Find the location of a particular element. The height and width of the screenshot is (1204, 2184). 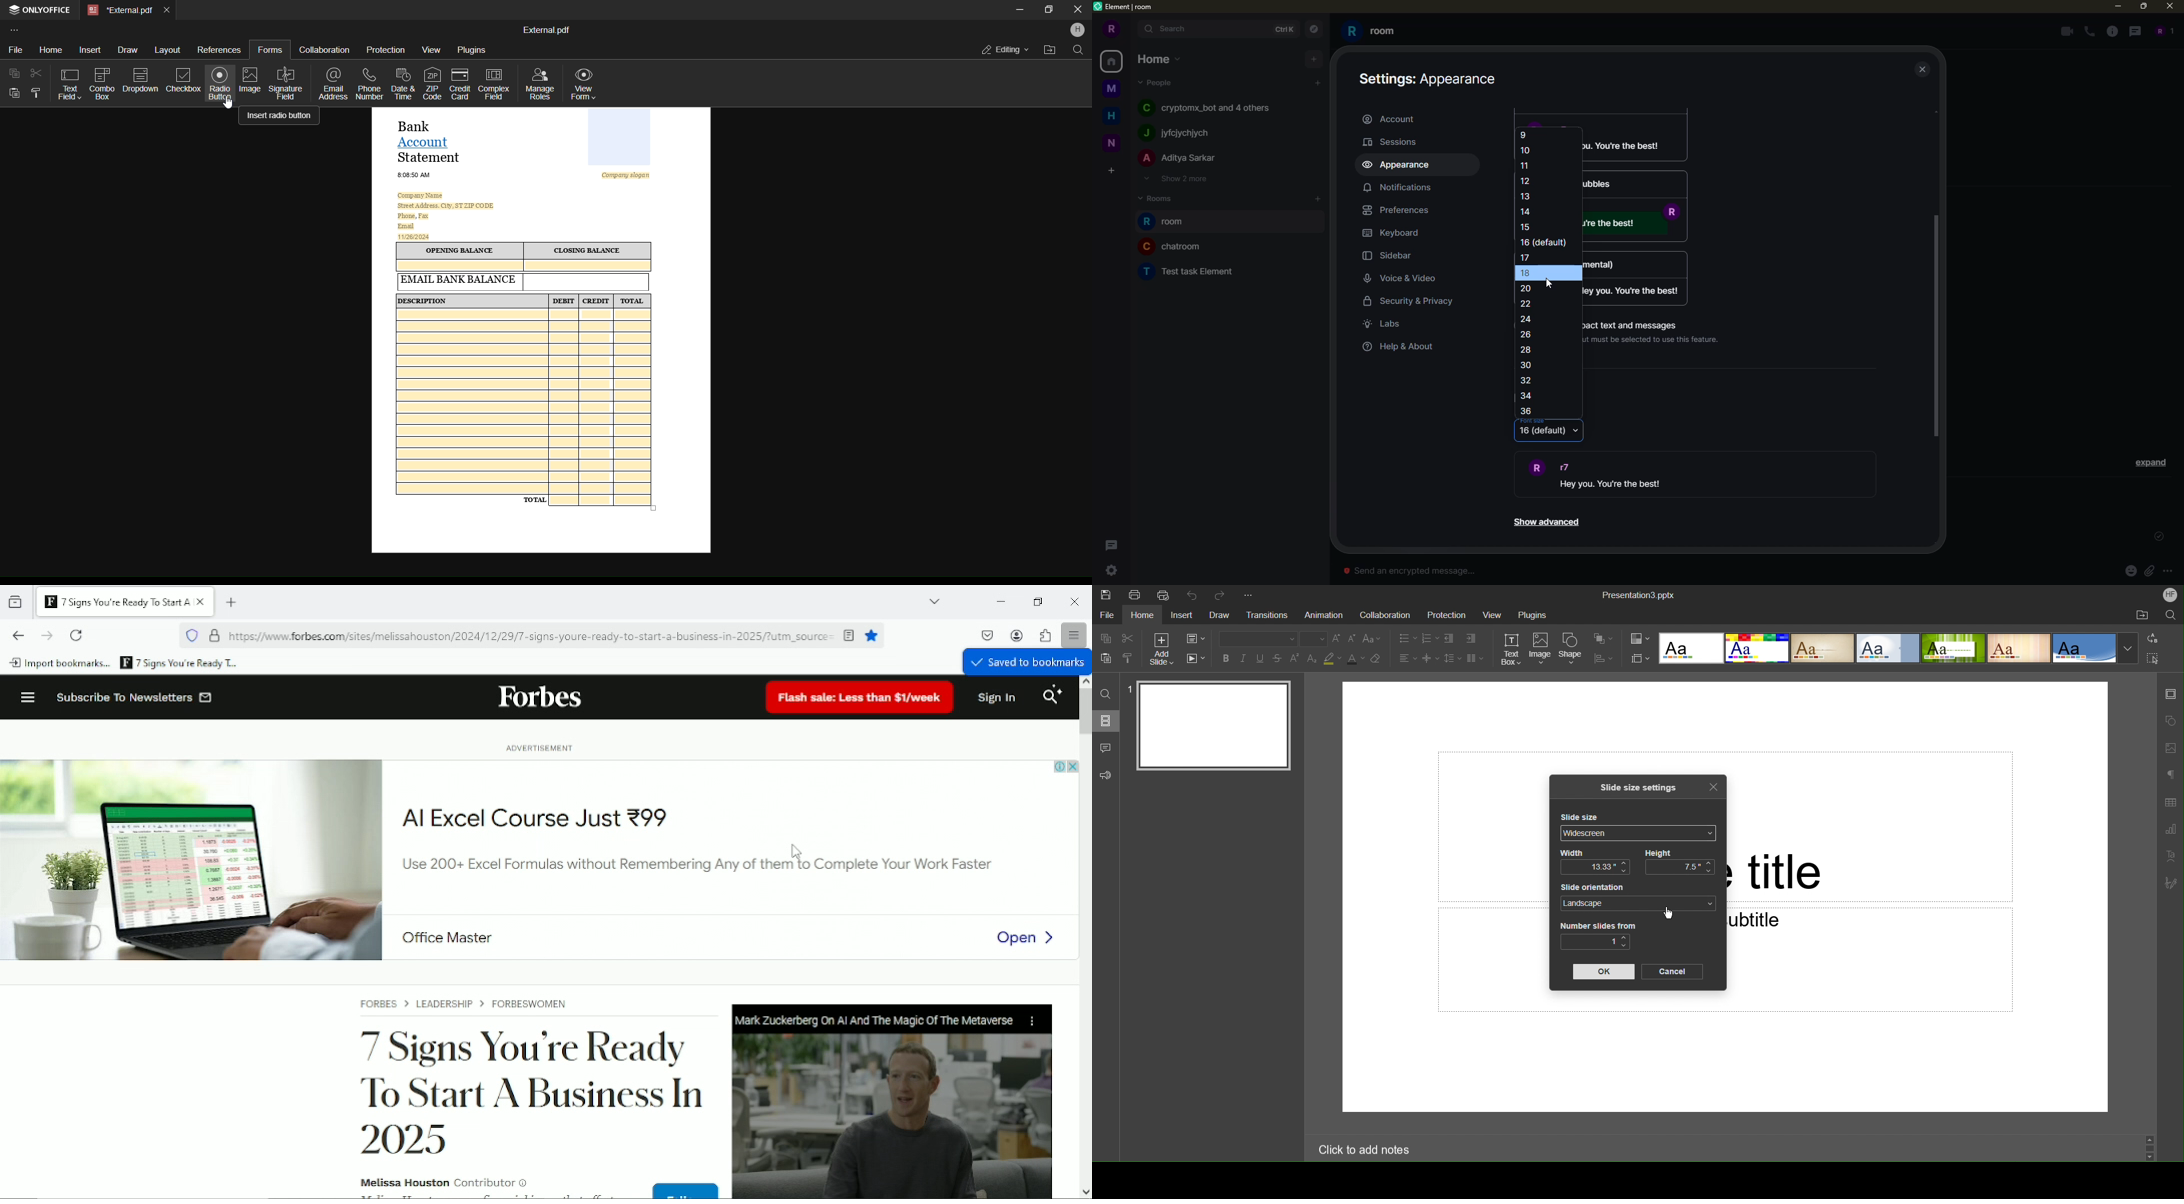

Save is located at coordinates (1107, 595).